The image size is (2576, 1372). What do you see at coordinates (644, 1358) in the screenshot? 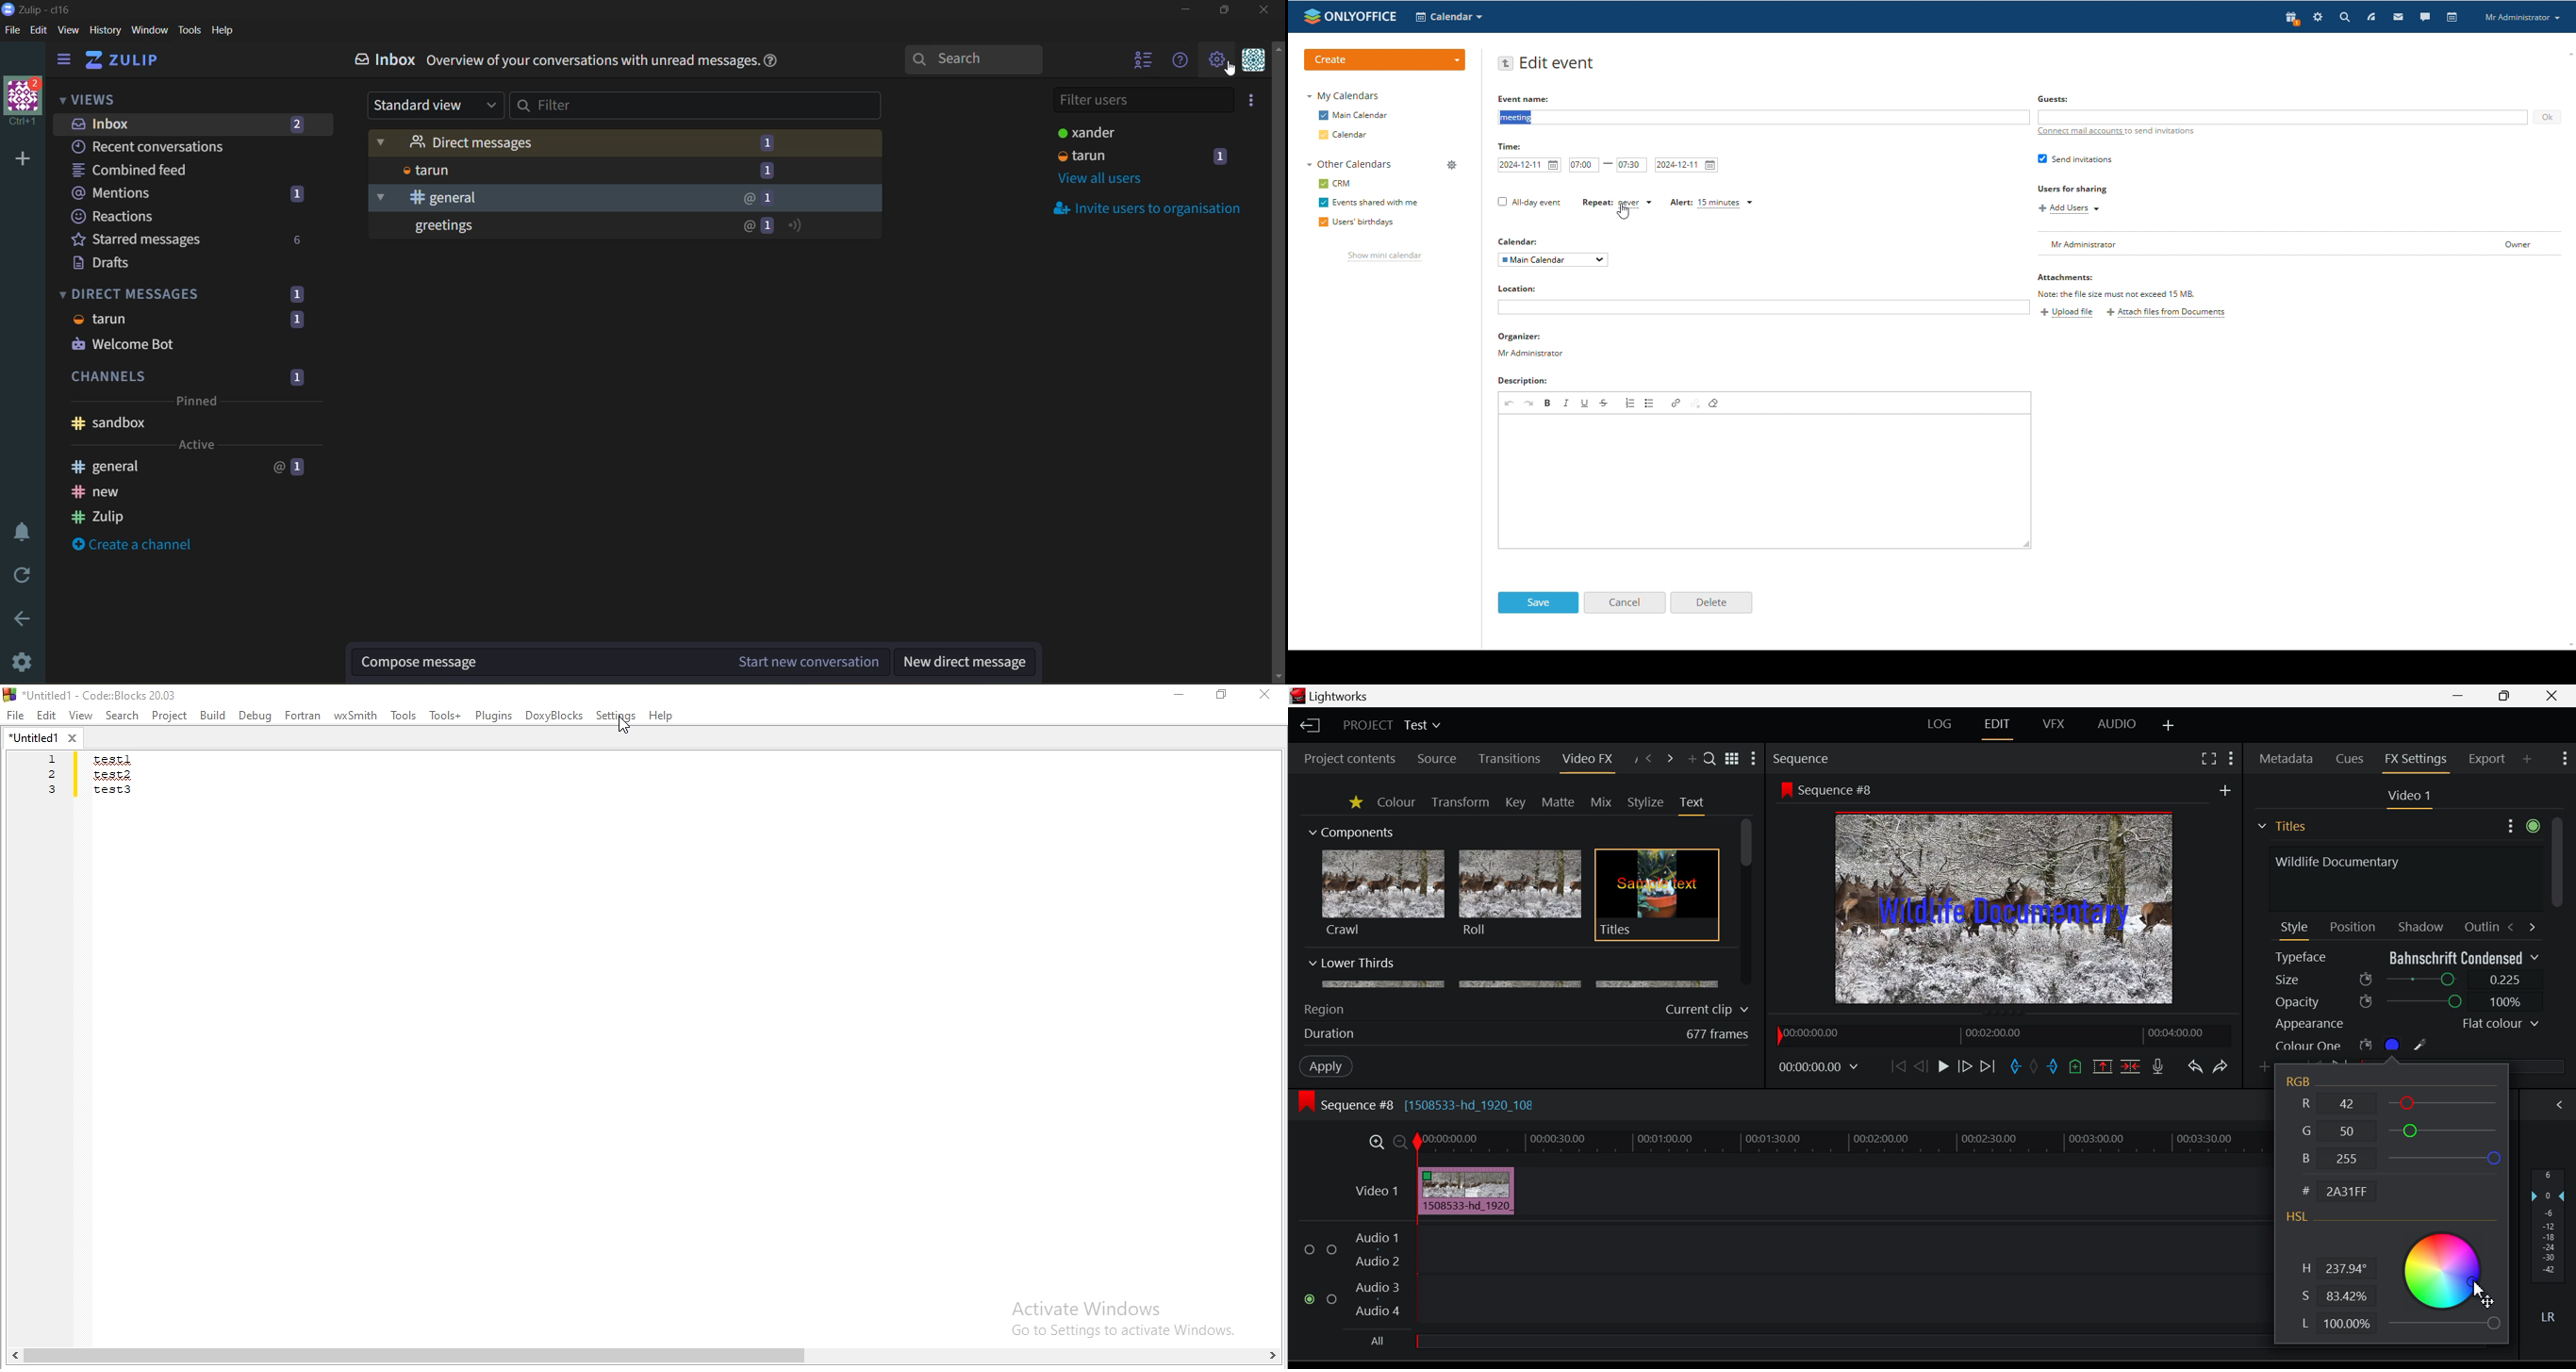
I see `scroll bar` at bounding box center [644, 1358].